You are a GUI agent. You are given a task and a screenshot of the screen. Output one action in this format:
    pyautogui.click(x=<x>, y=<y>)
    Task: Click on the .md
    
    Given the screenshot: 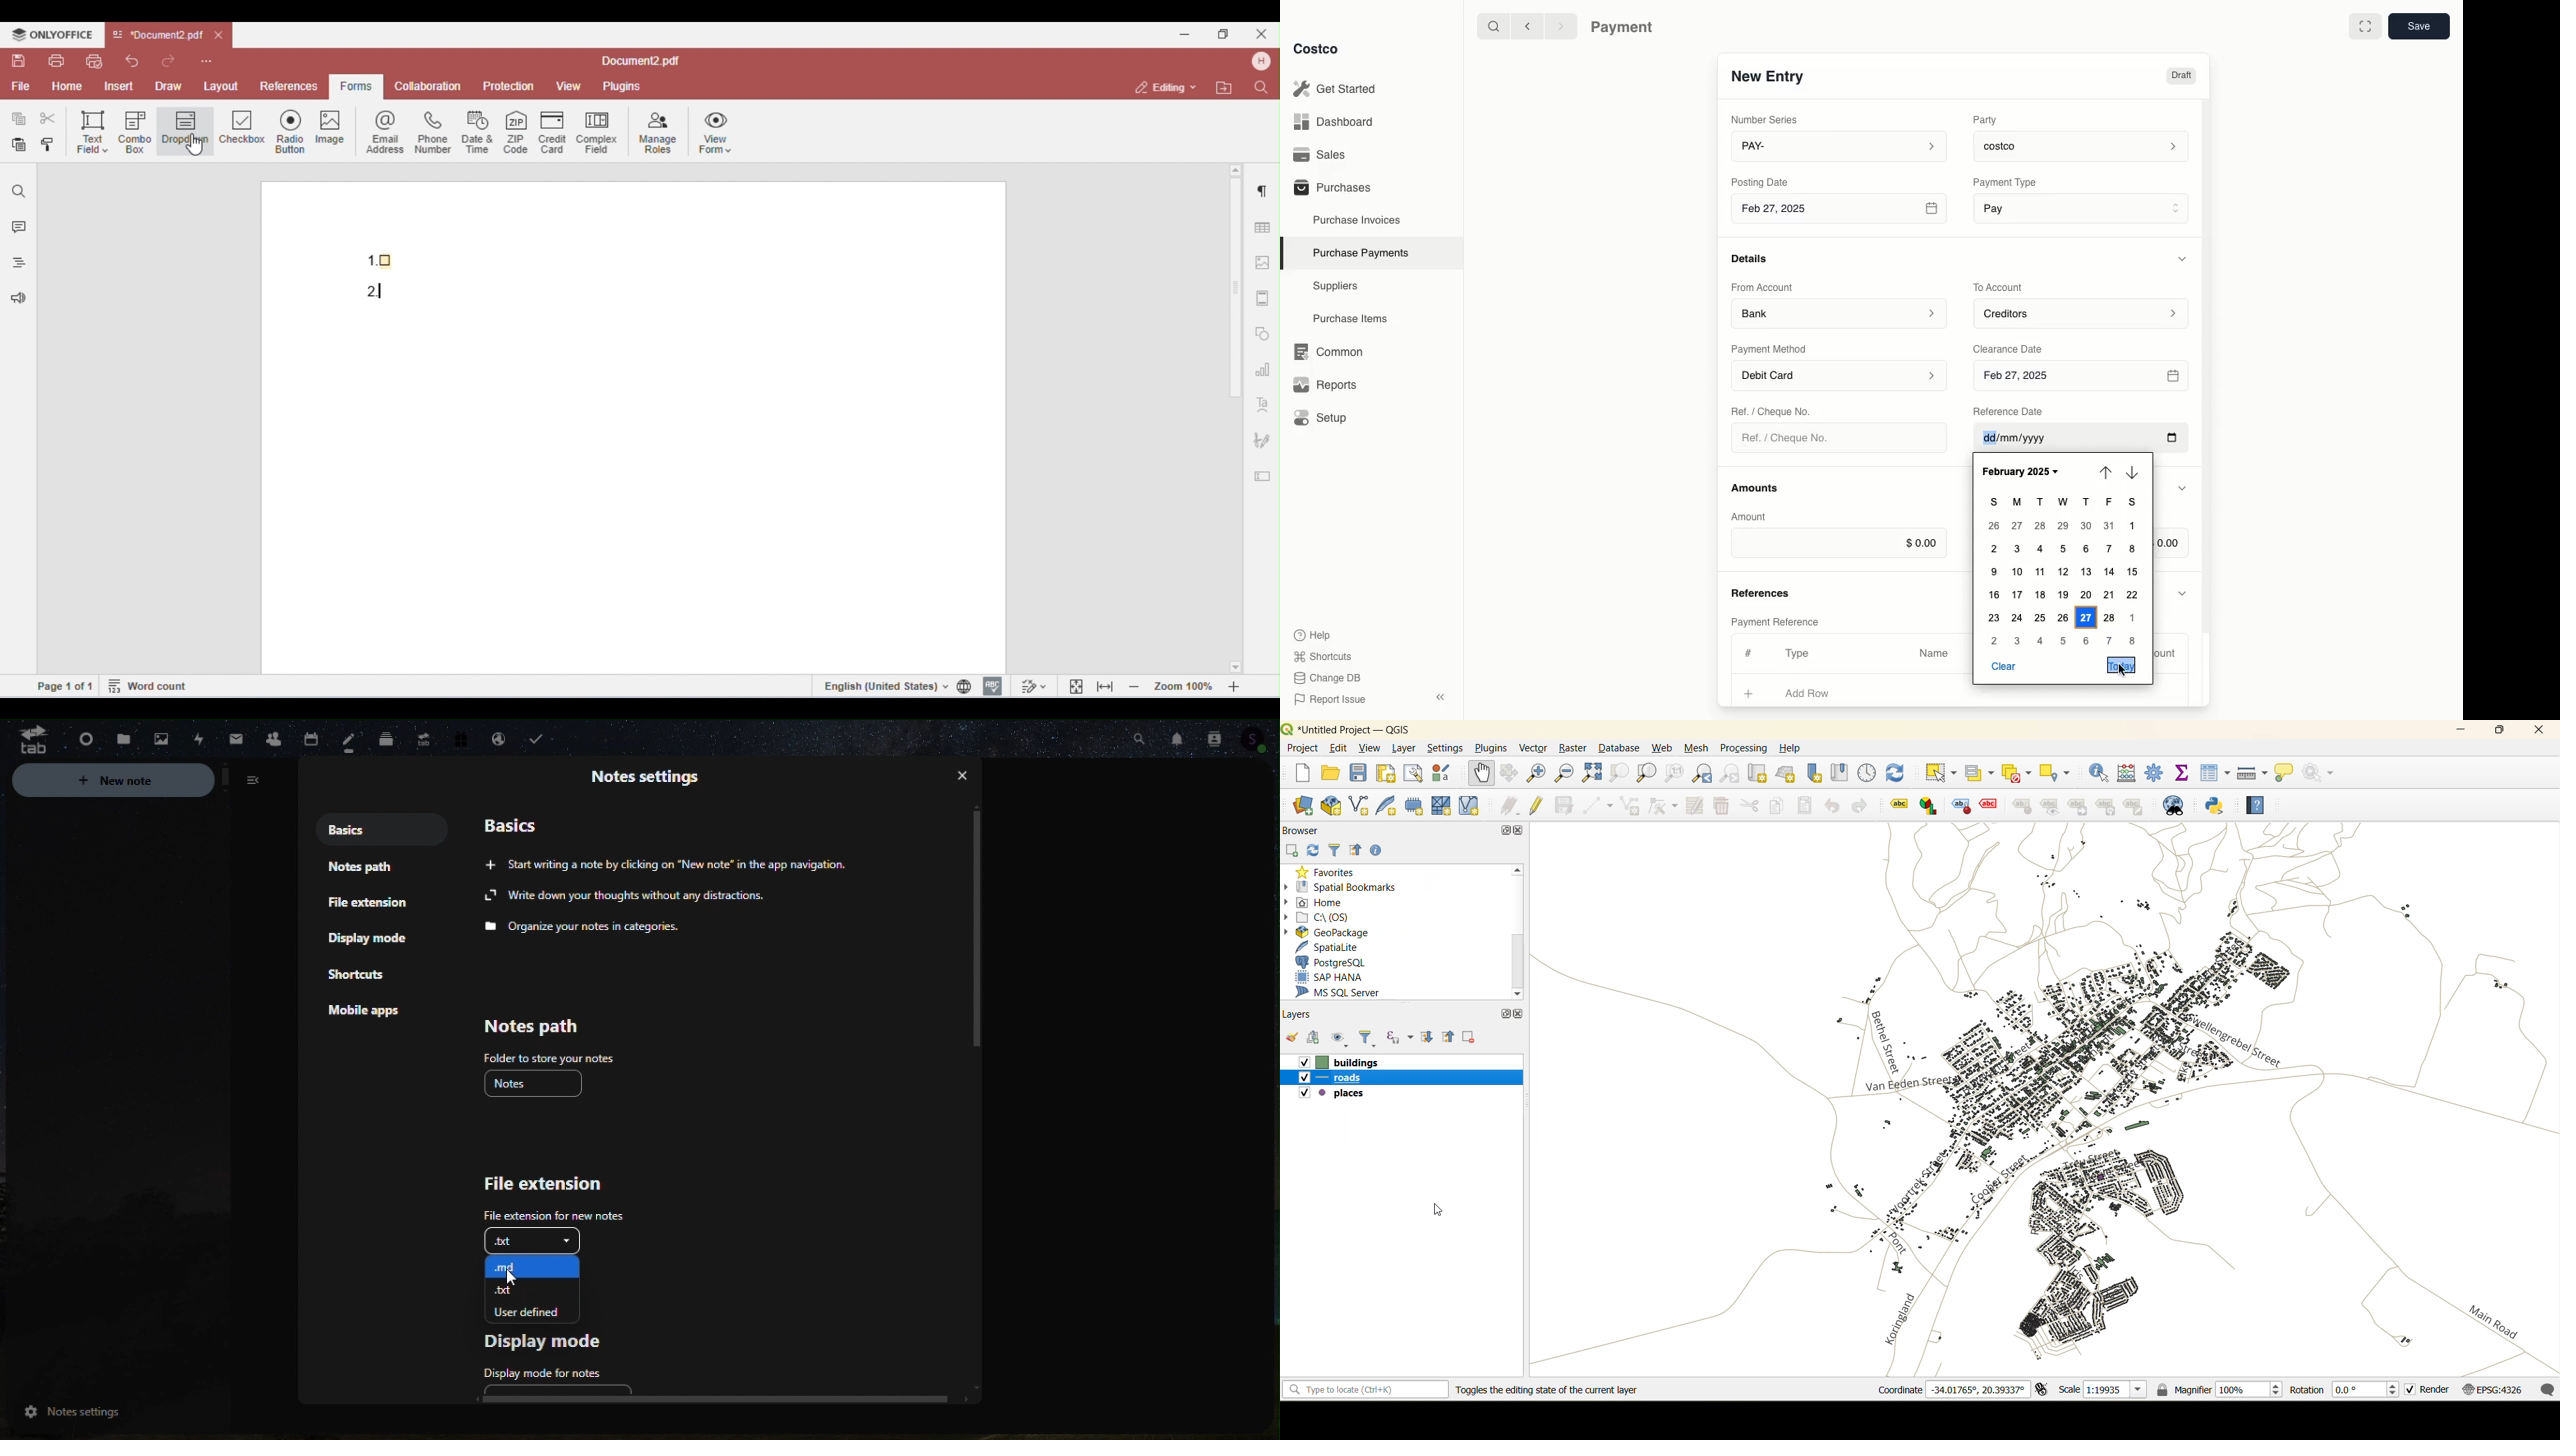 What is the action you would take?
    pyautogui.click(x=538, y=1265)
    